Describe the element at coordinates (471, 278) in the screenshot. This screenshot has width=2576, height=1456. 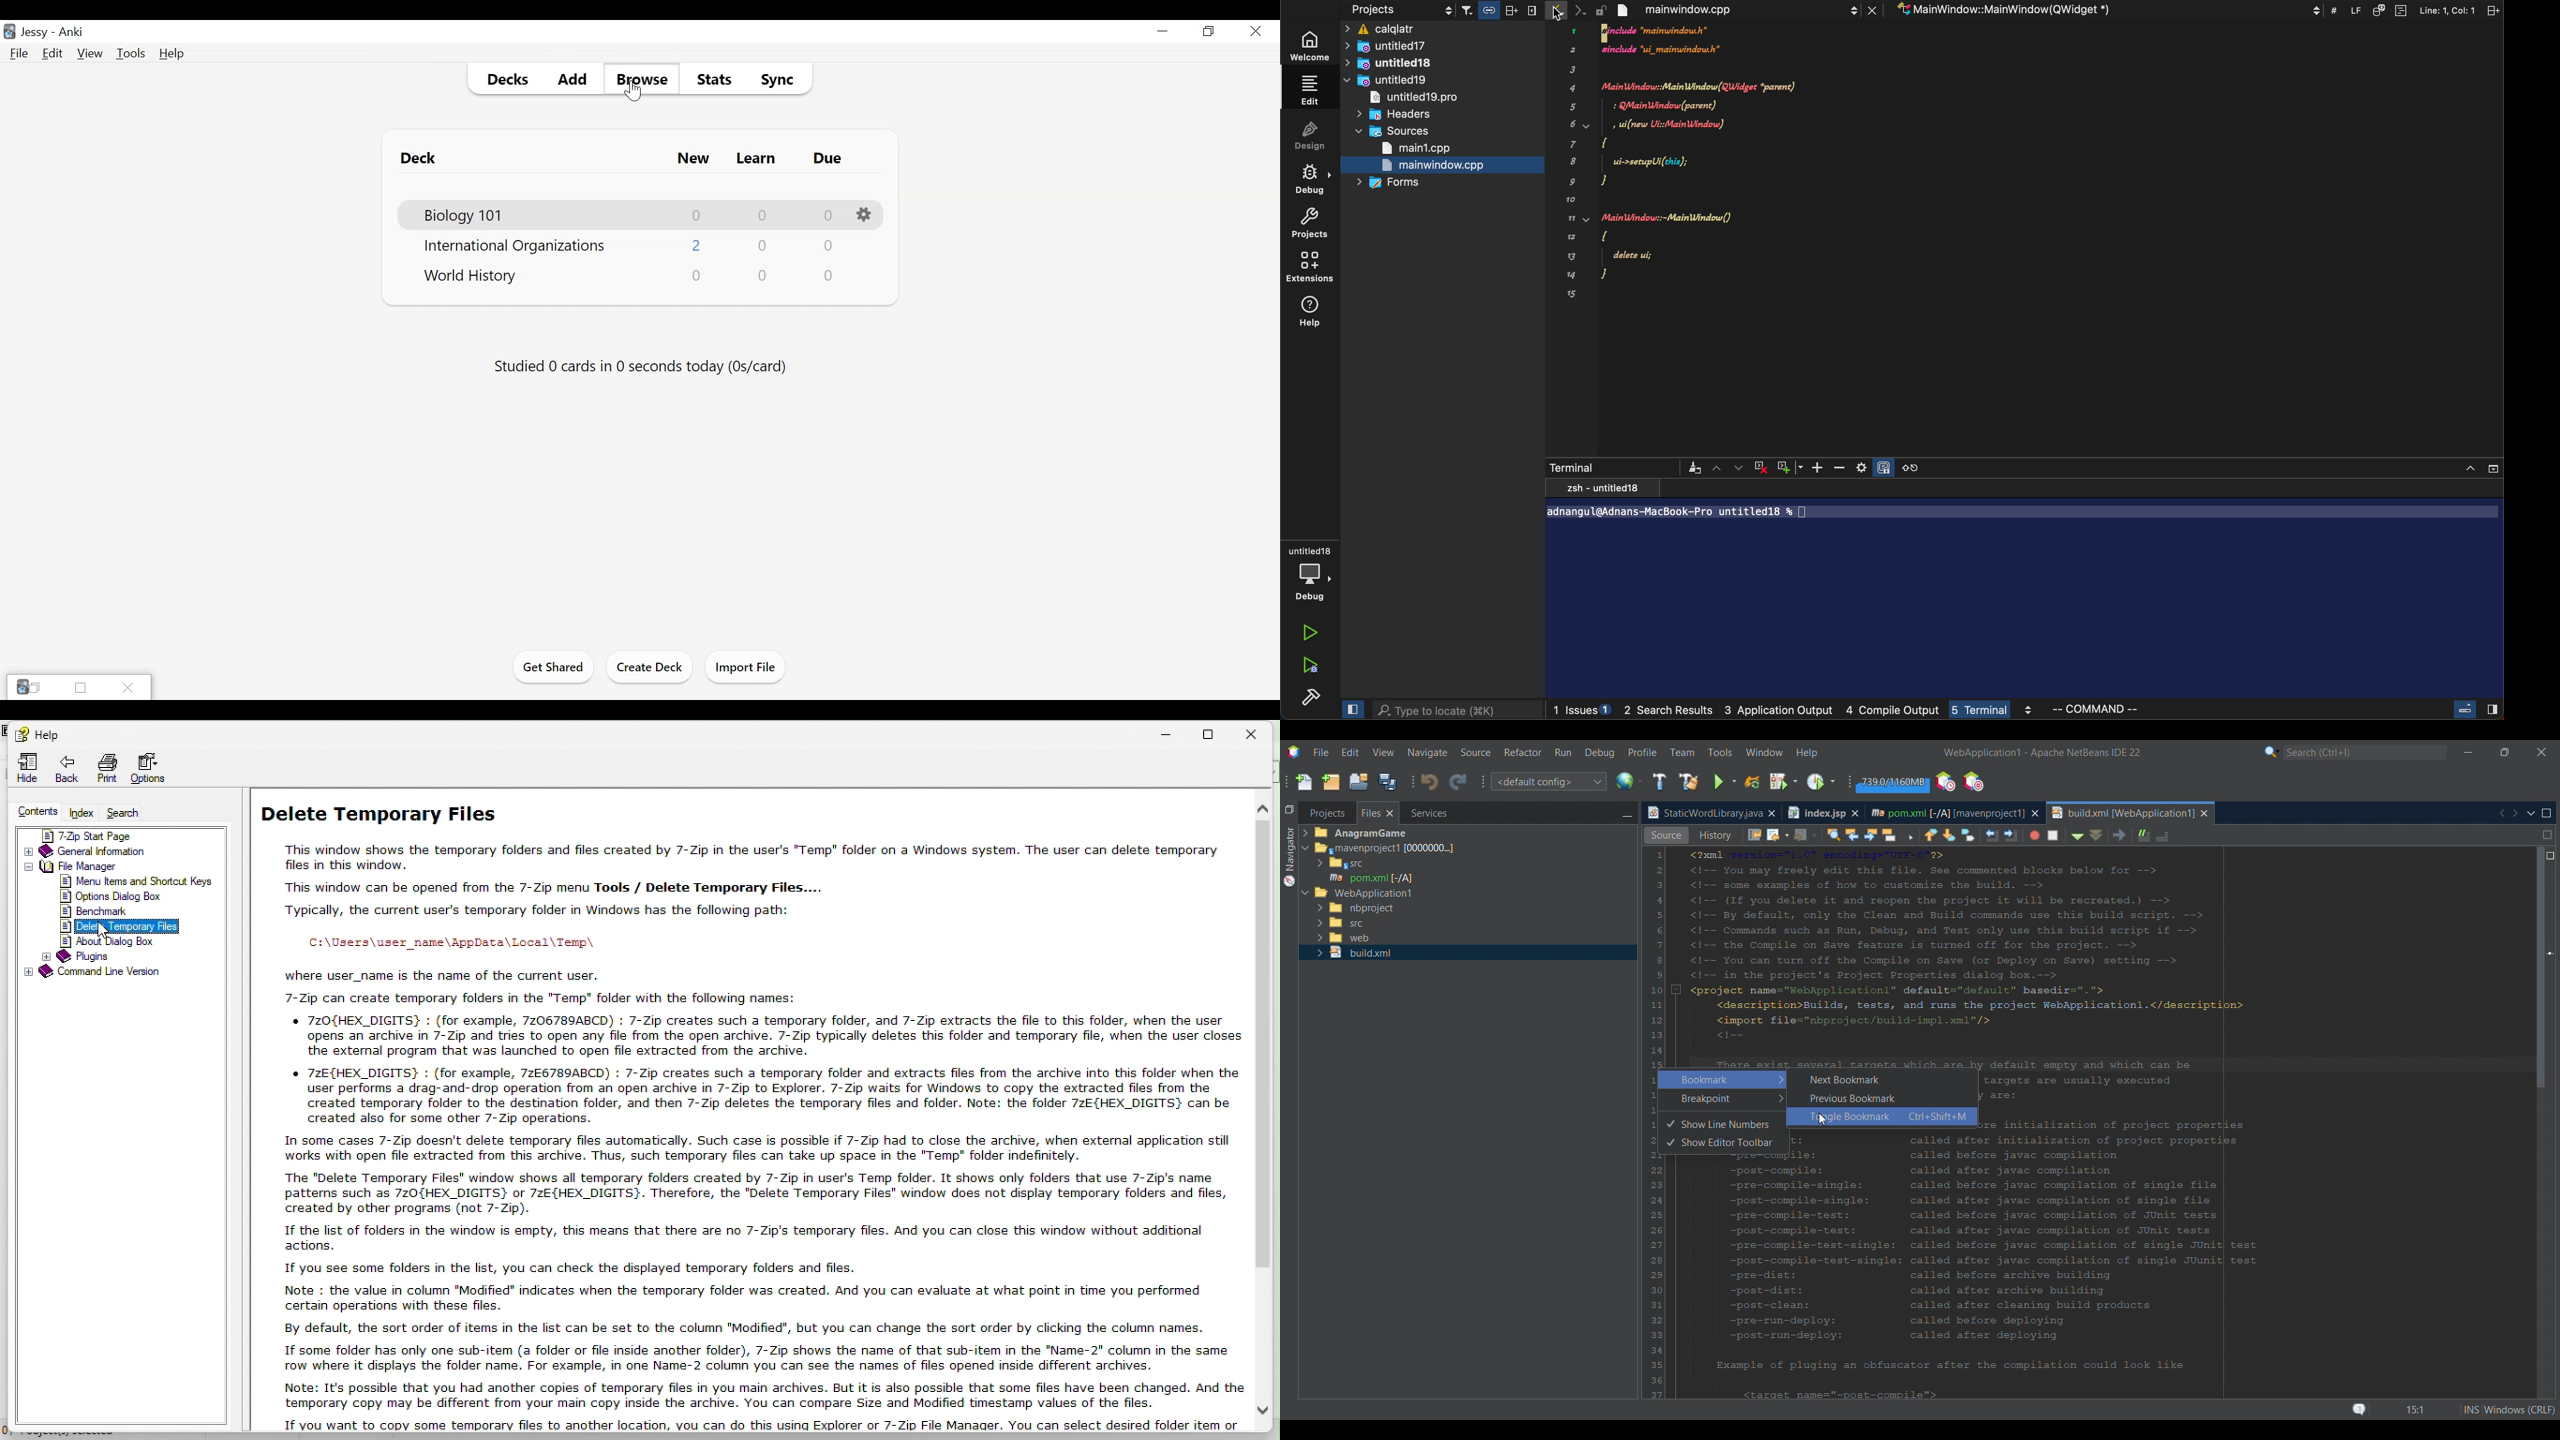
I see `Deck Name` at that location.